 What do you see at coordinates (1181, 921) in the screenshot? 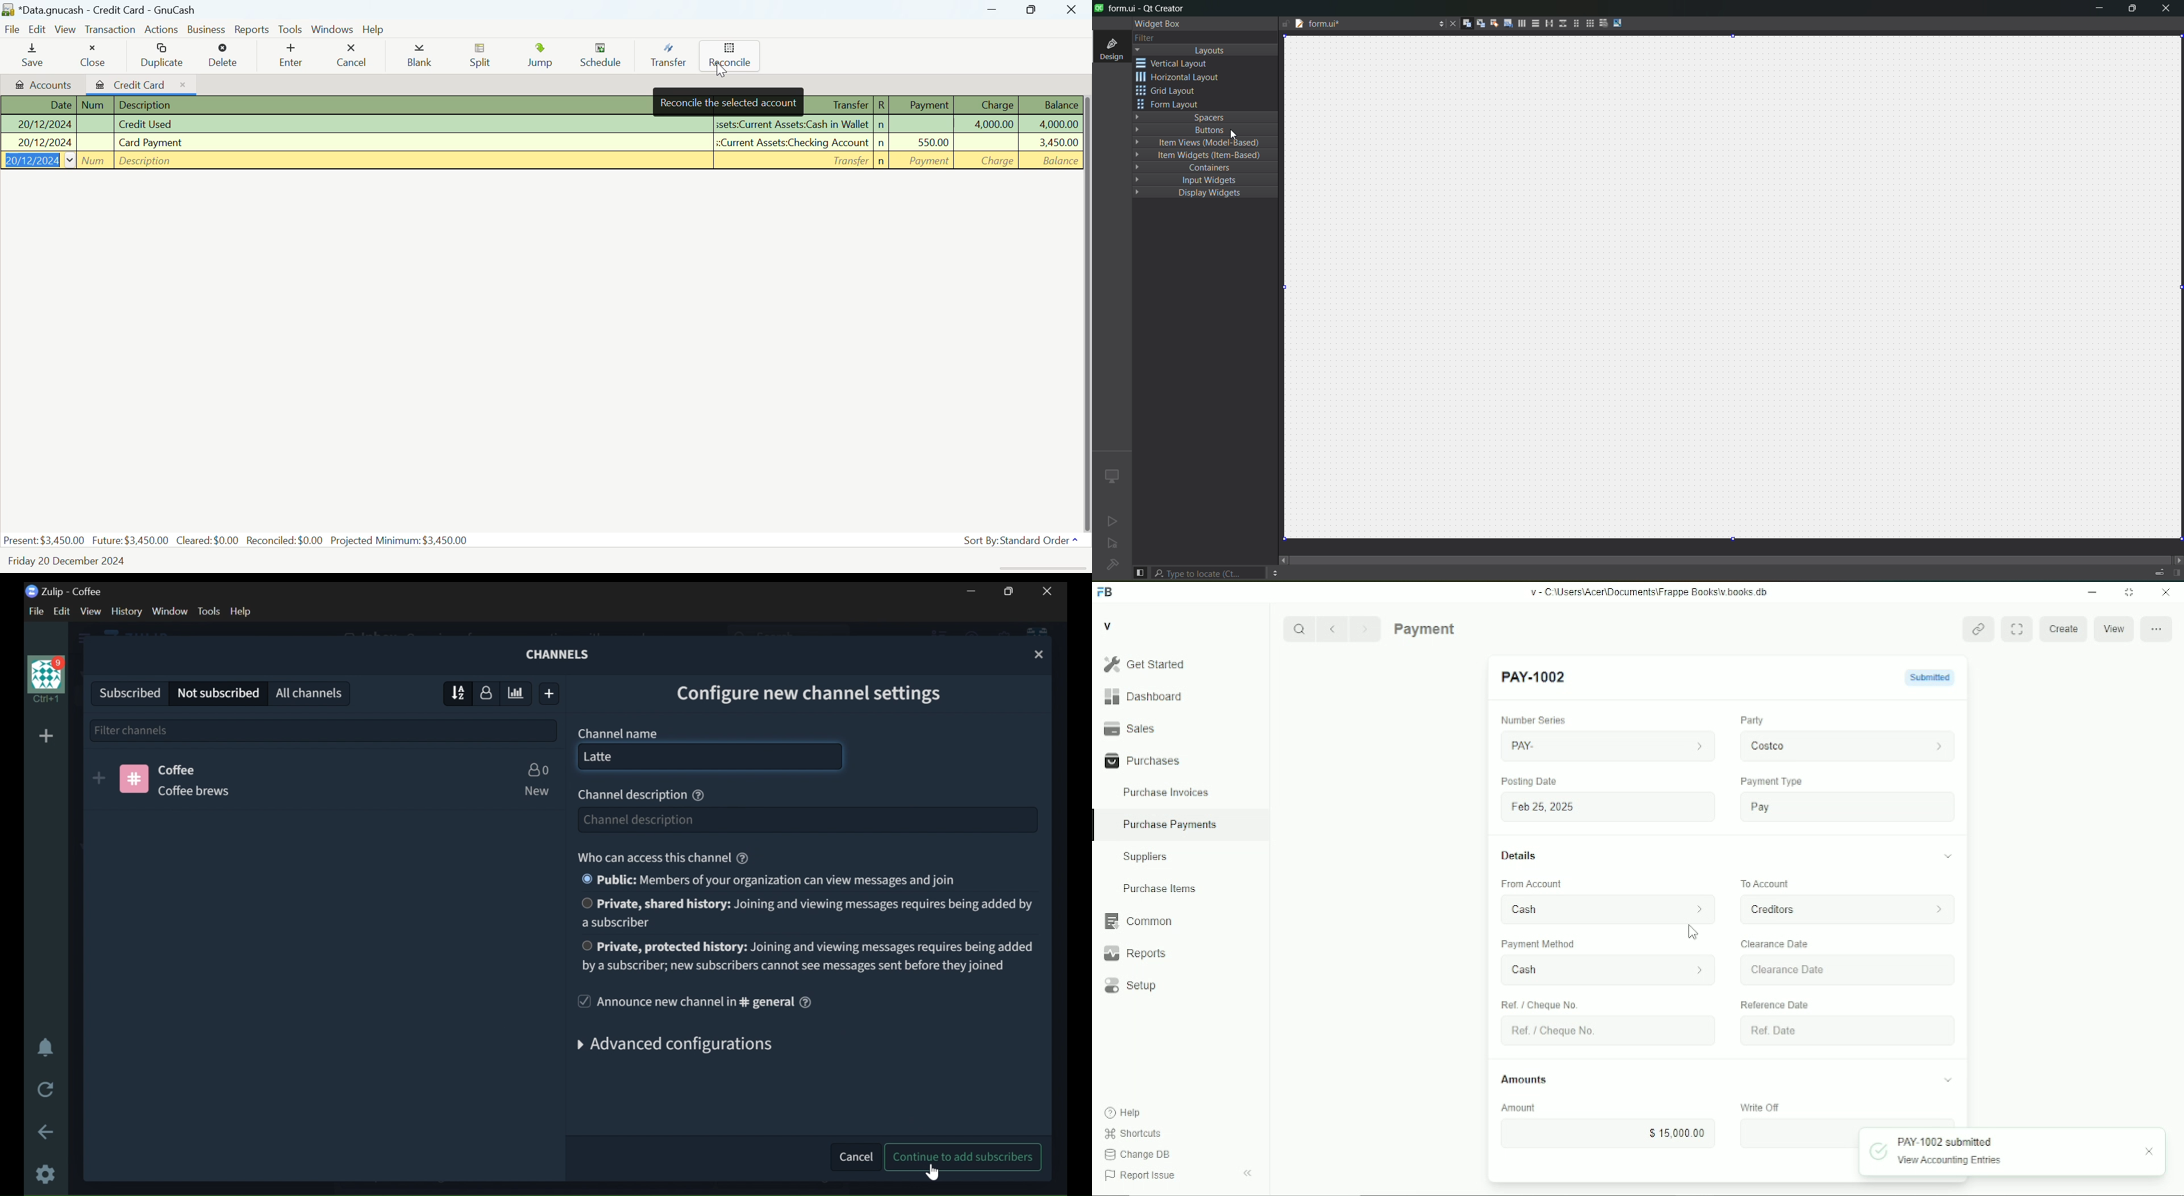
I see `Common` at bounding box center [1181, 921].